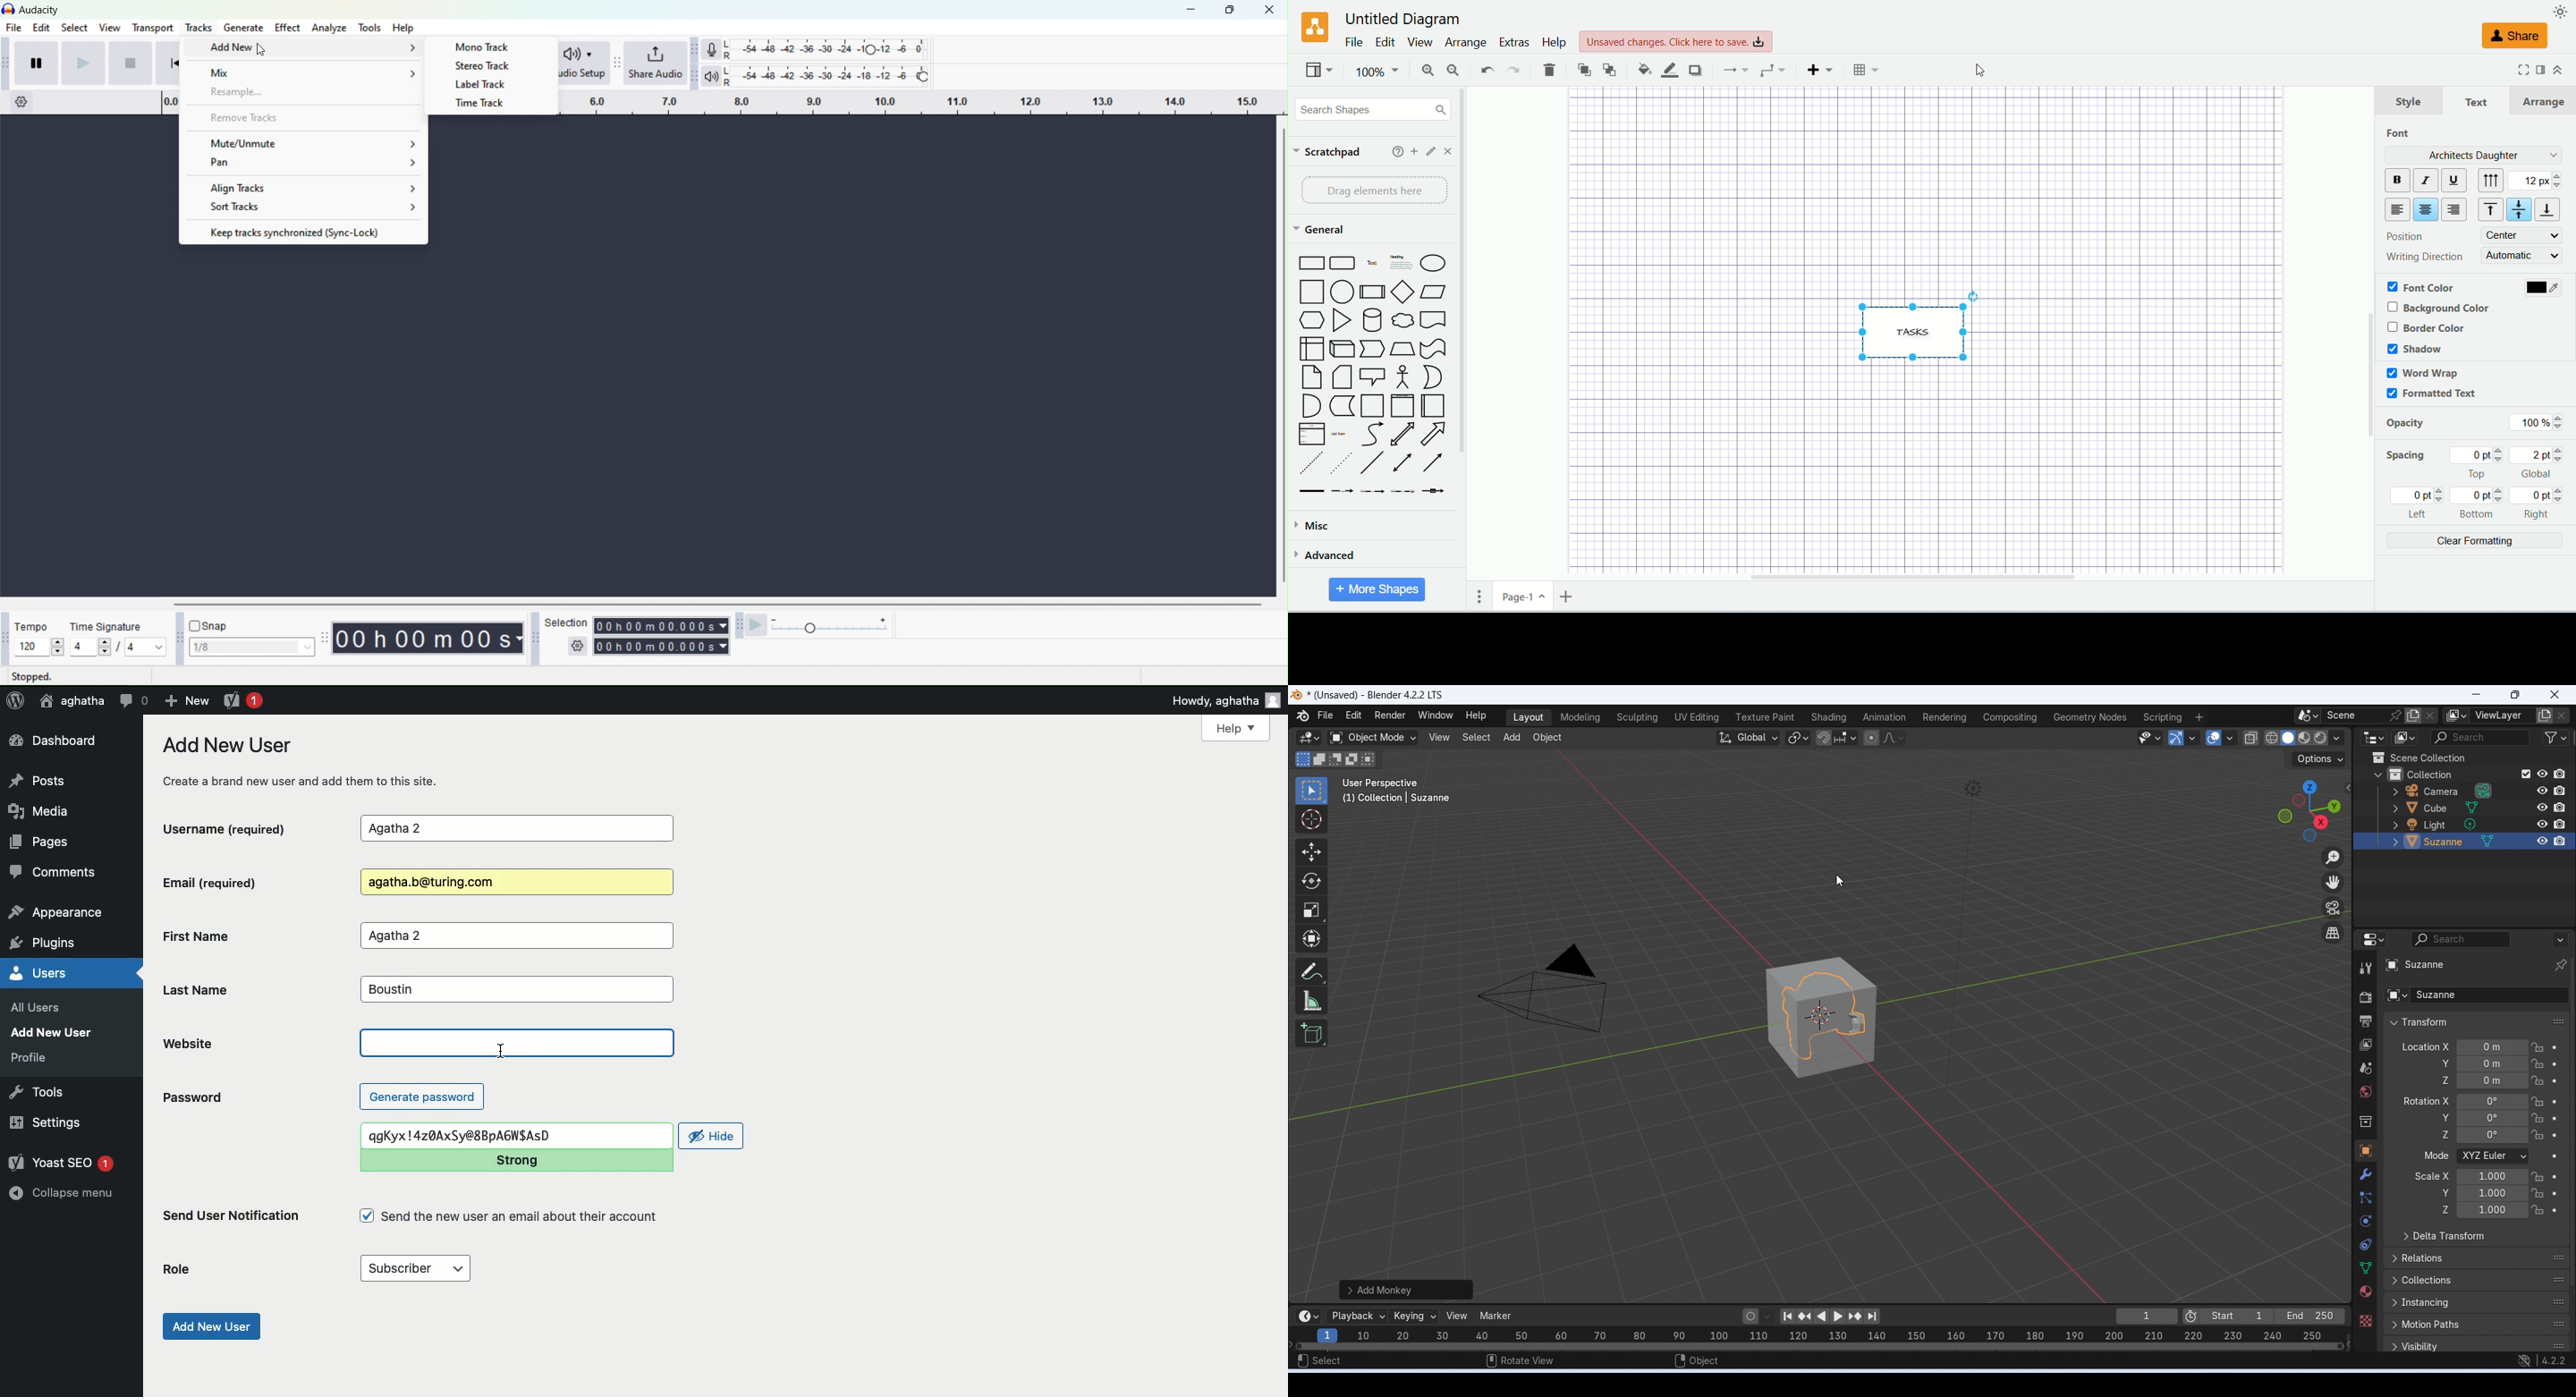  I want to click on Connector with 2 label, so click(1372, 492).